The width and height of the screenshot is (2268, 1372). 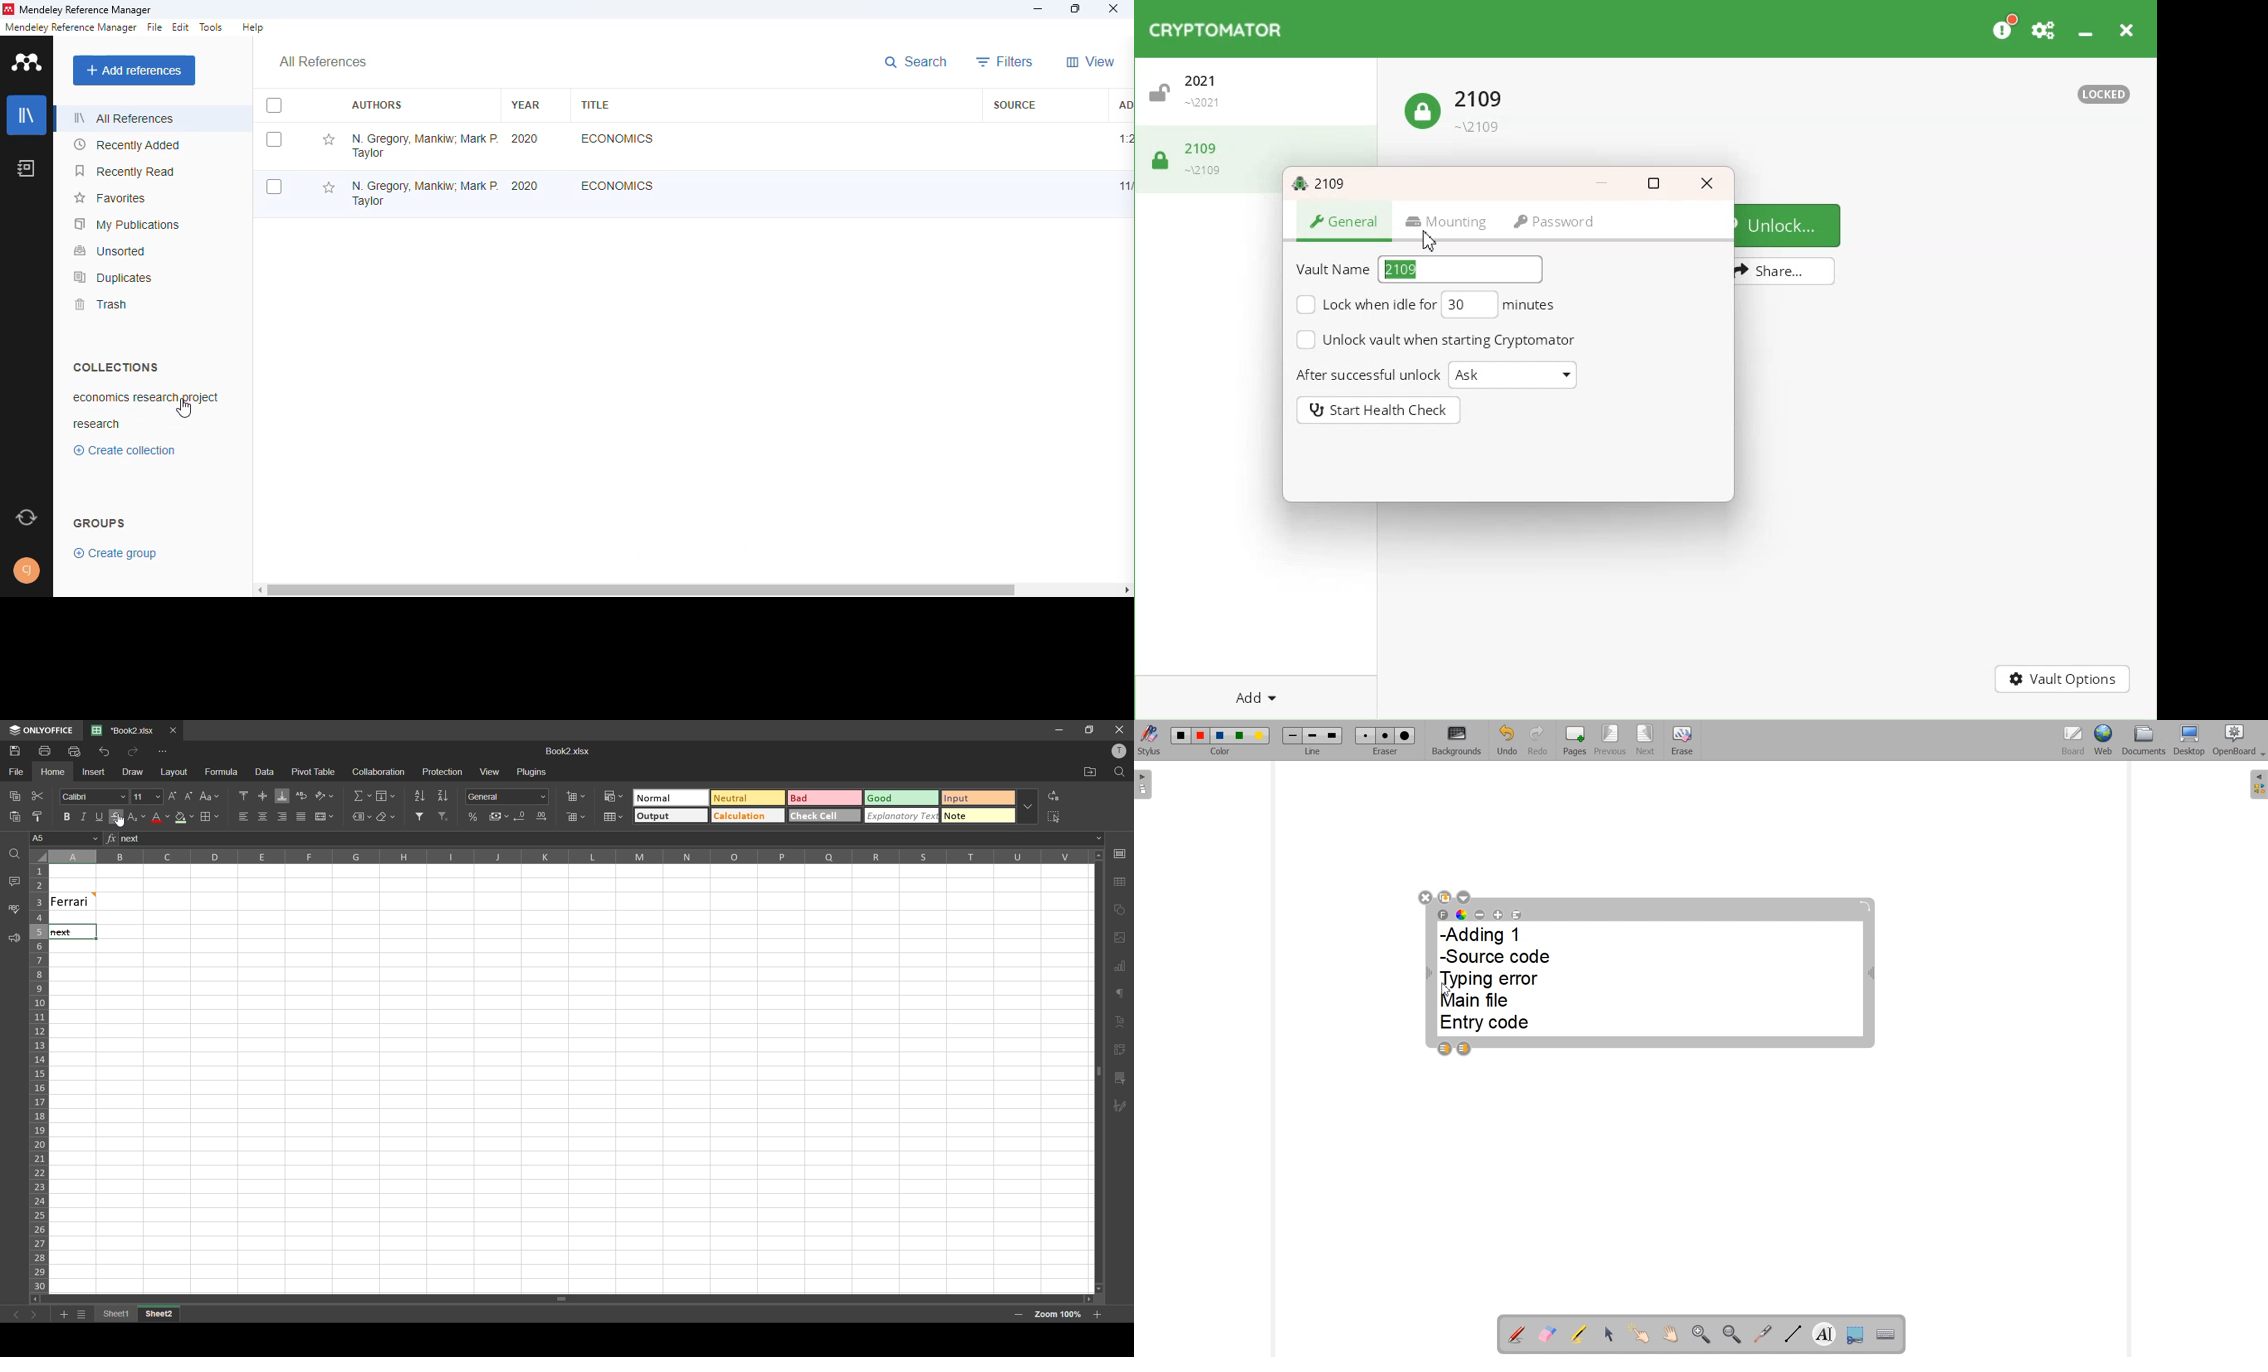 What do you see at coordinates (274, 188) in the screenshot?
I see `select` at bounding box center [274, 188].